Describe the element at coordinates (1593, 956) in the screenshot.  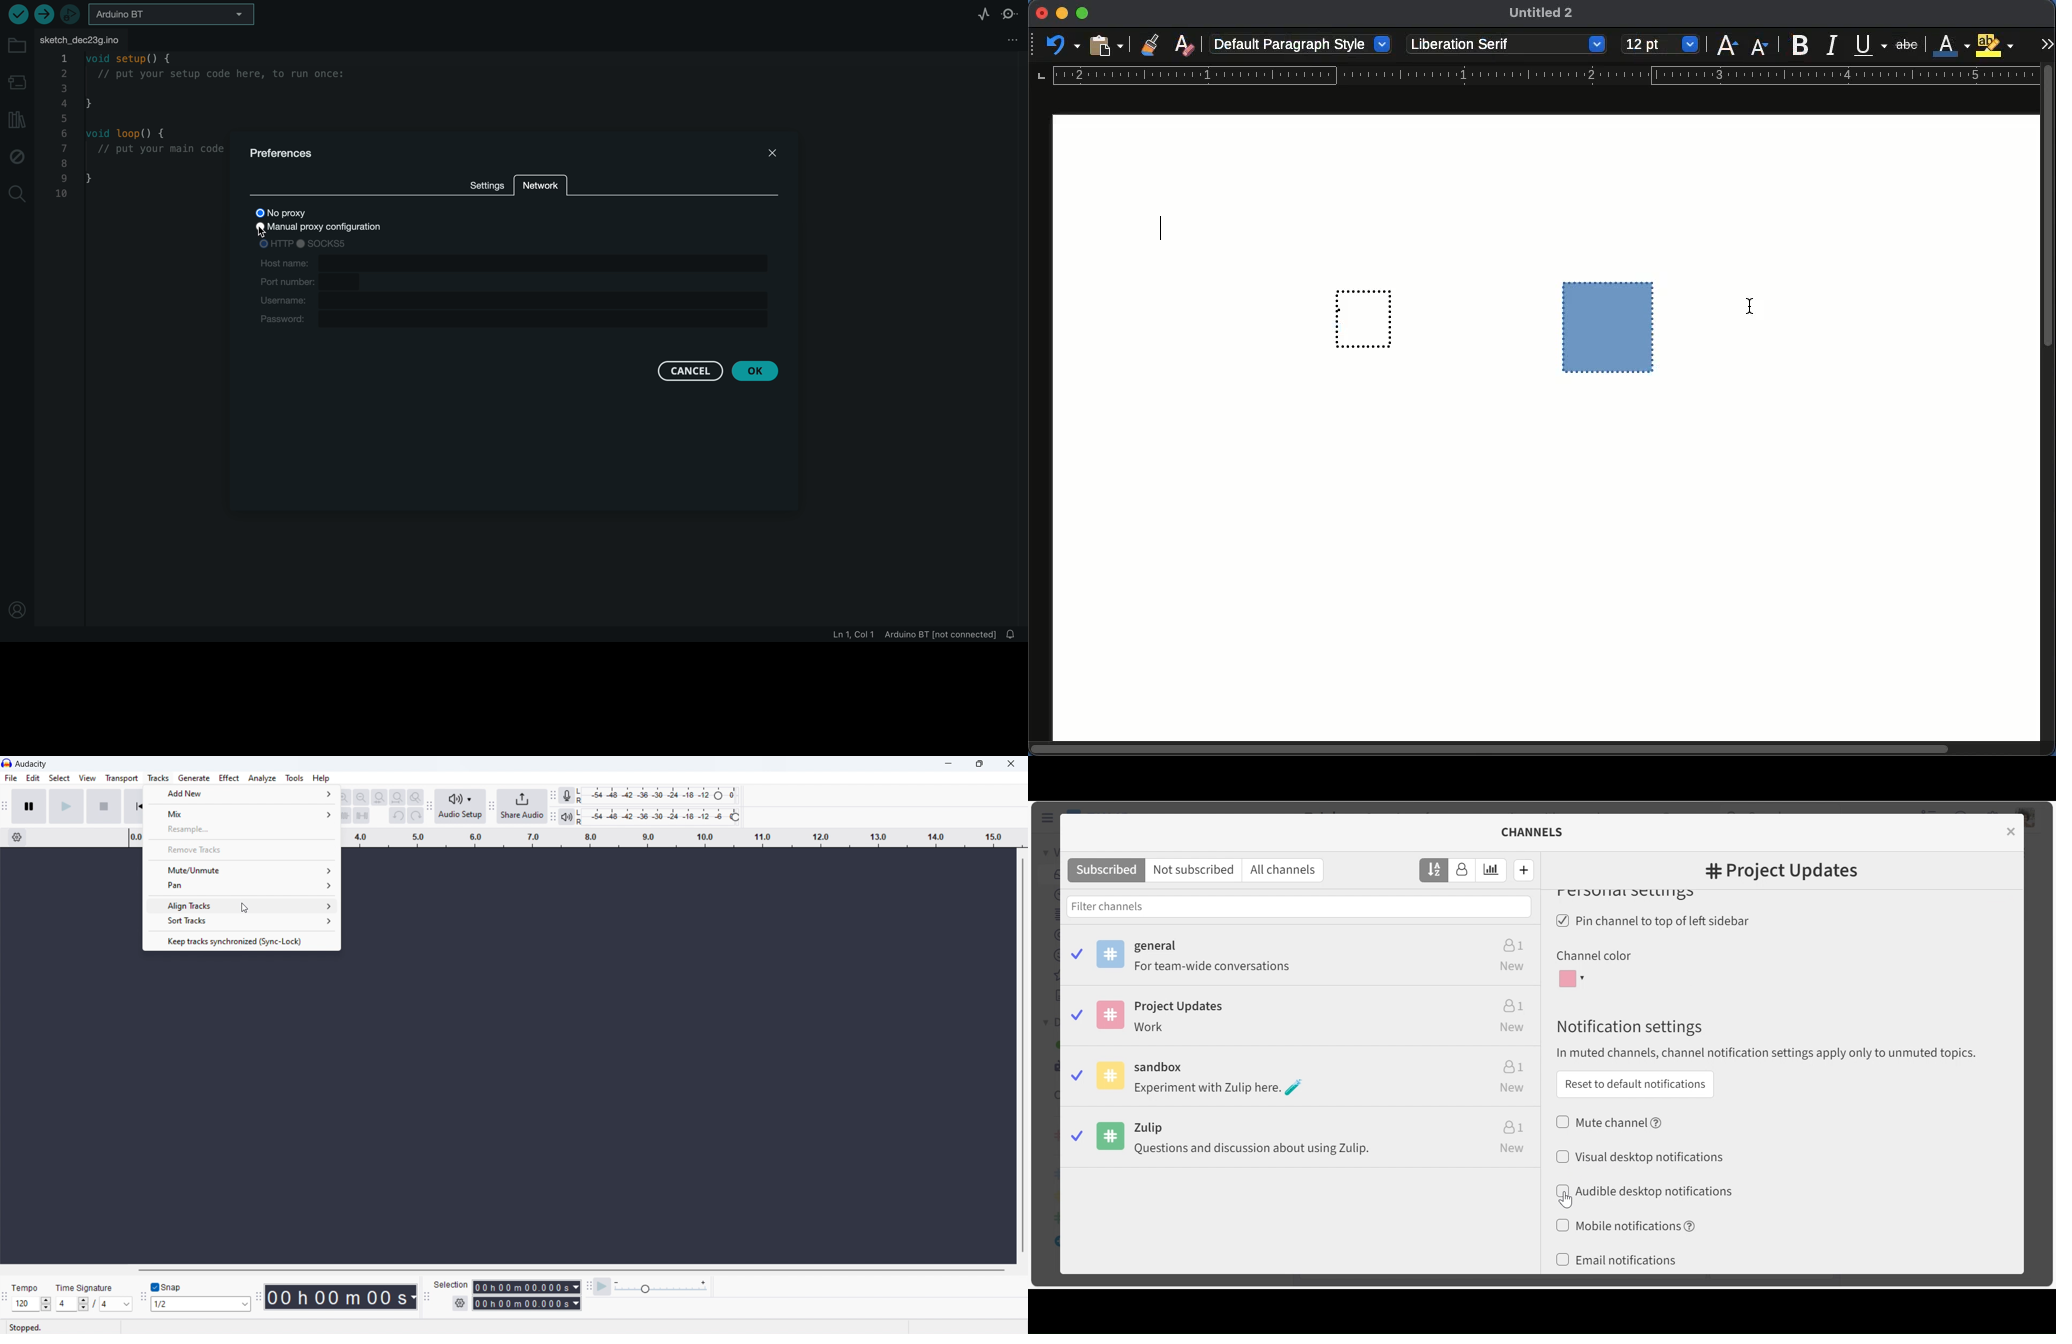
I see `Channel color` at that location.